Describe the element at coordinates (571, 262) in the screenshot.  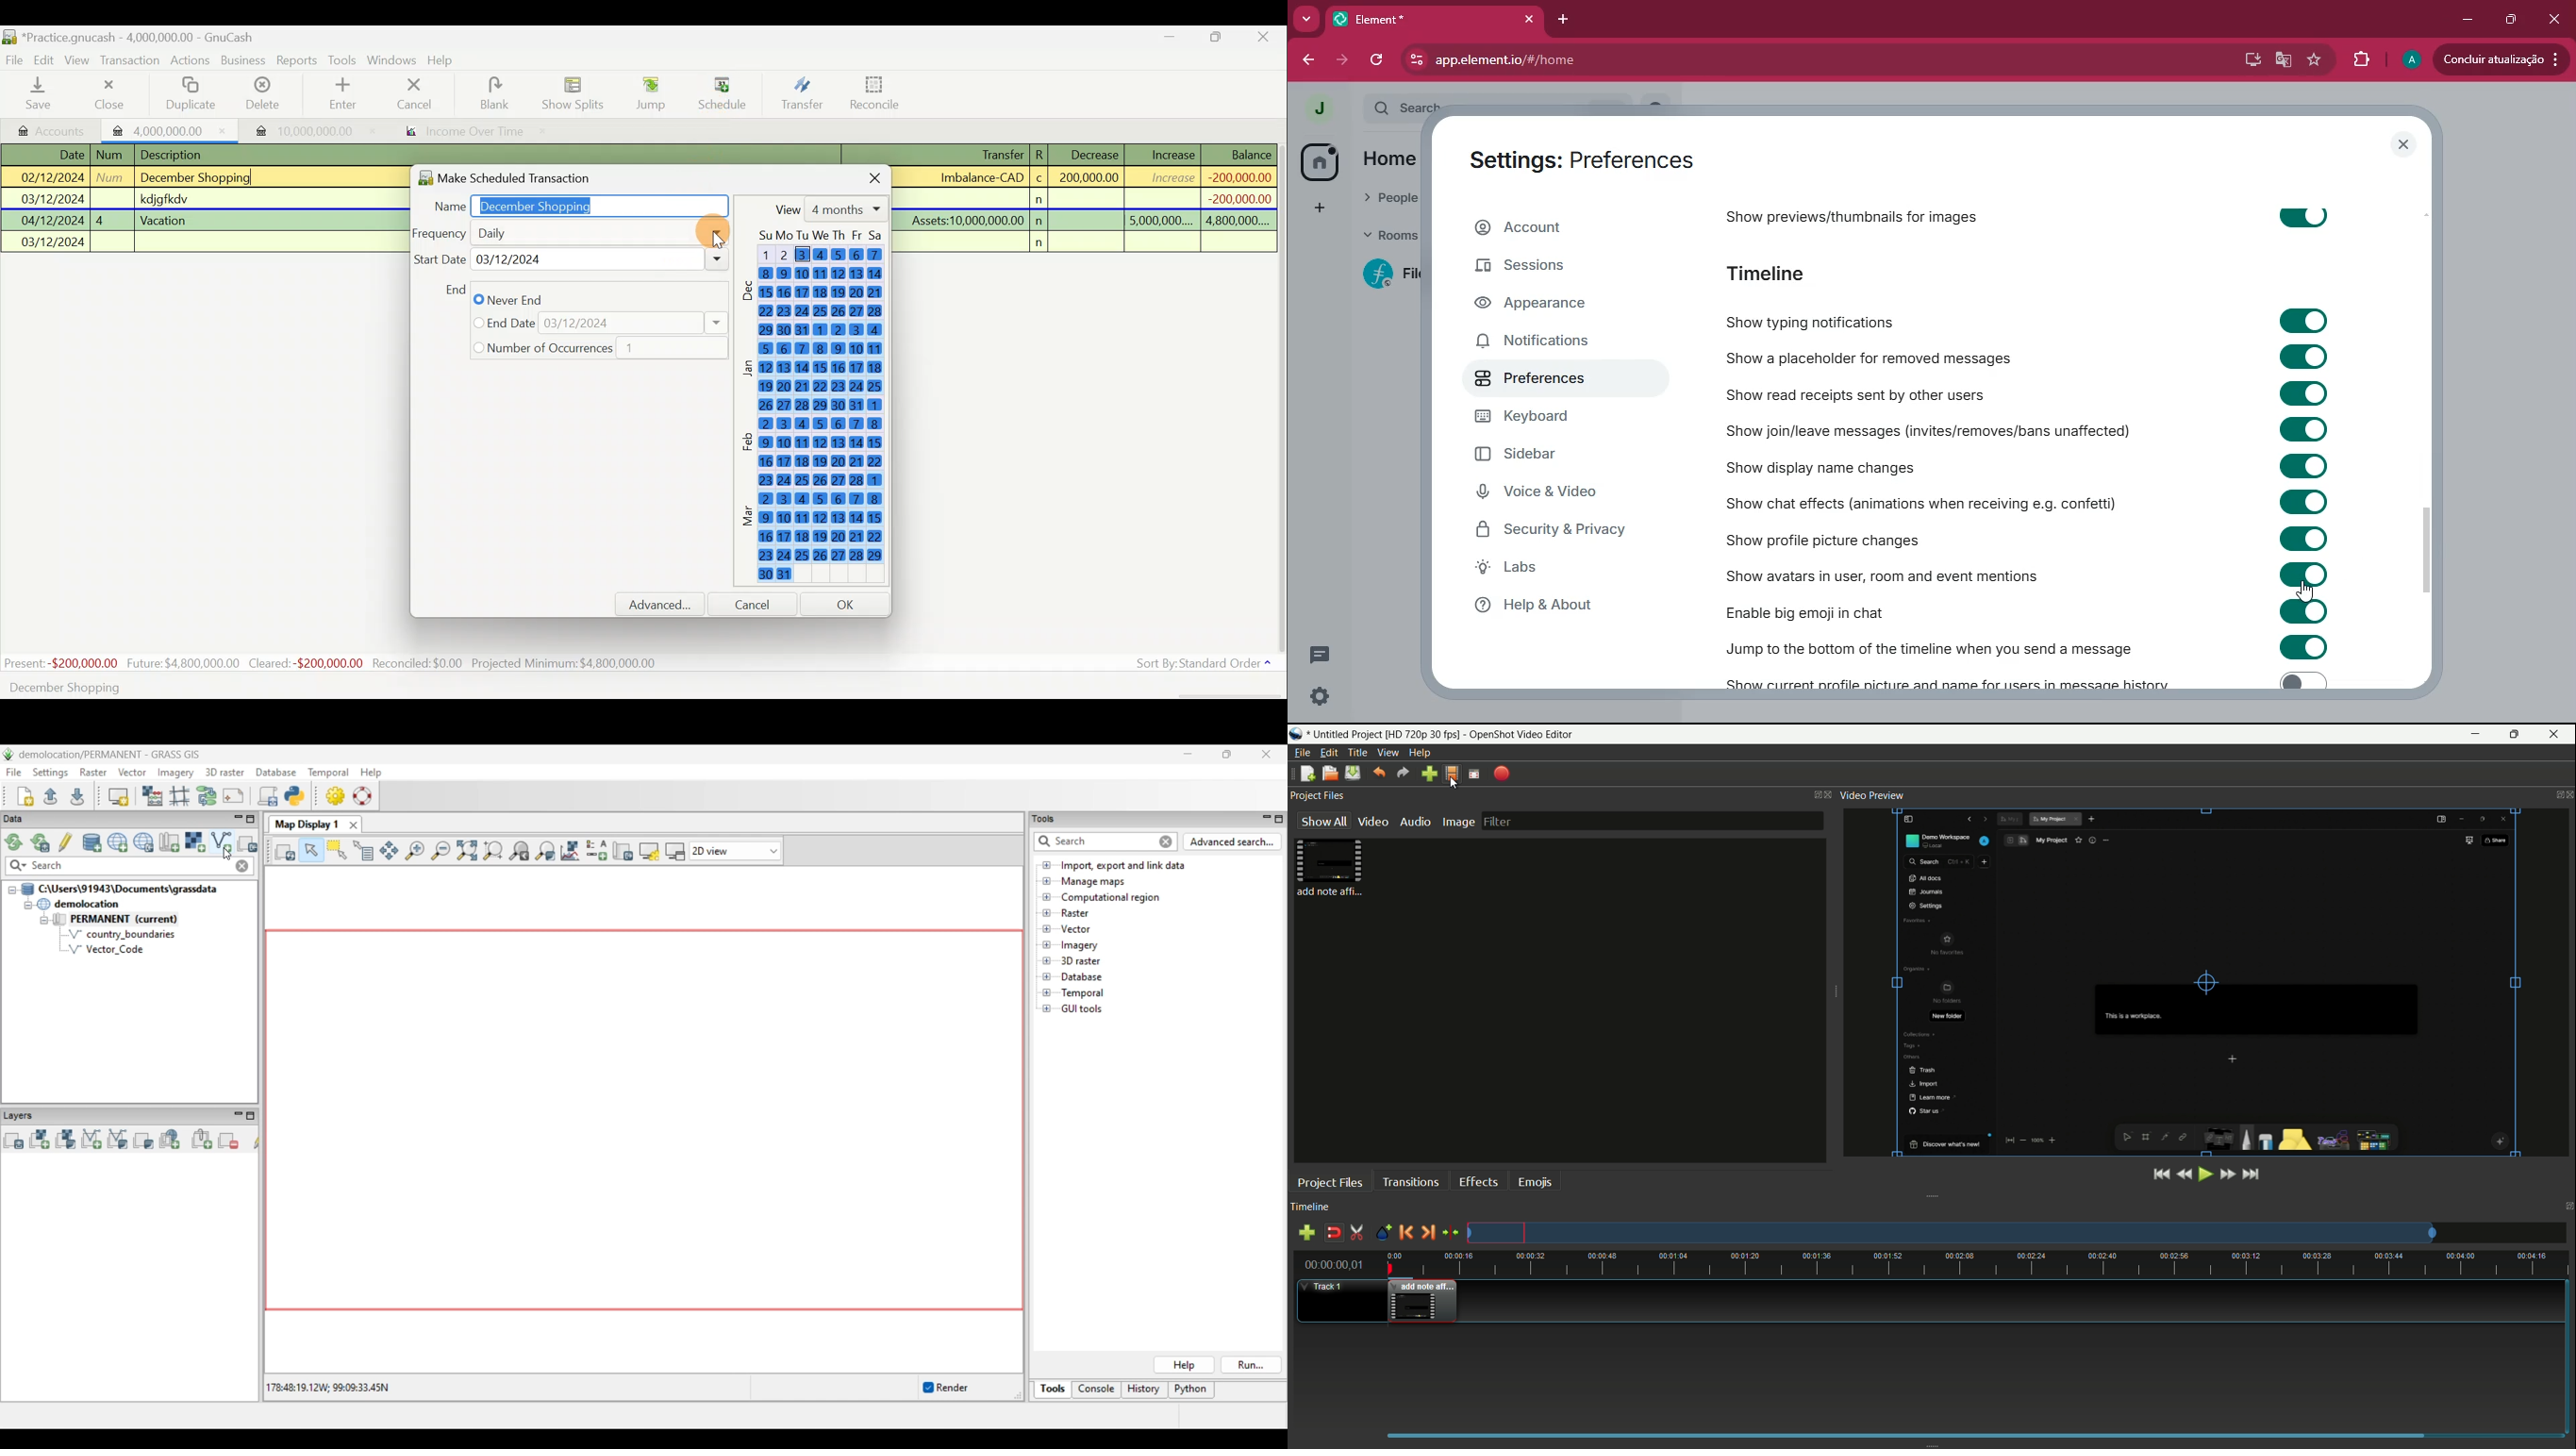
I see `Start date` at that location.